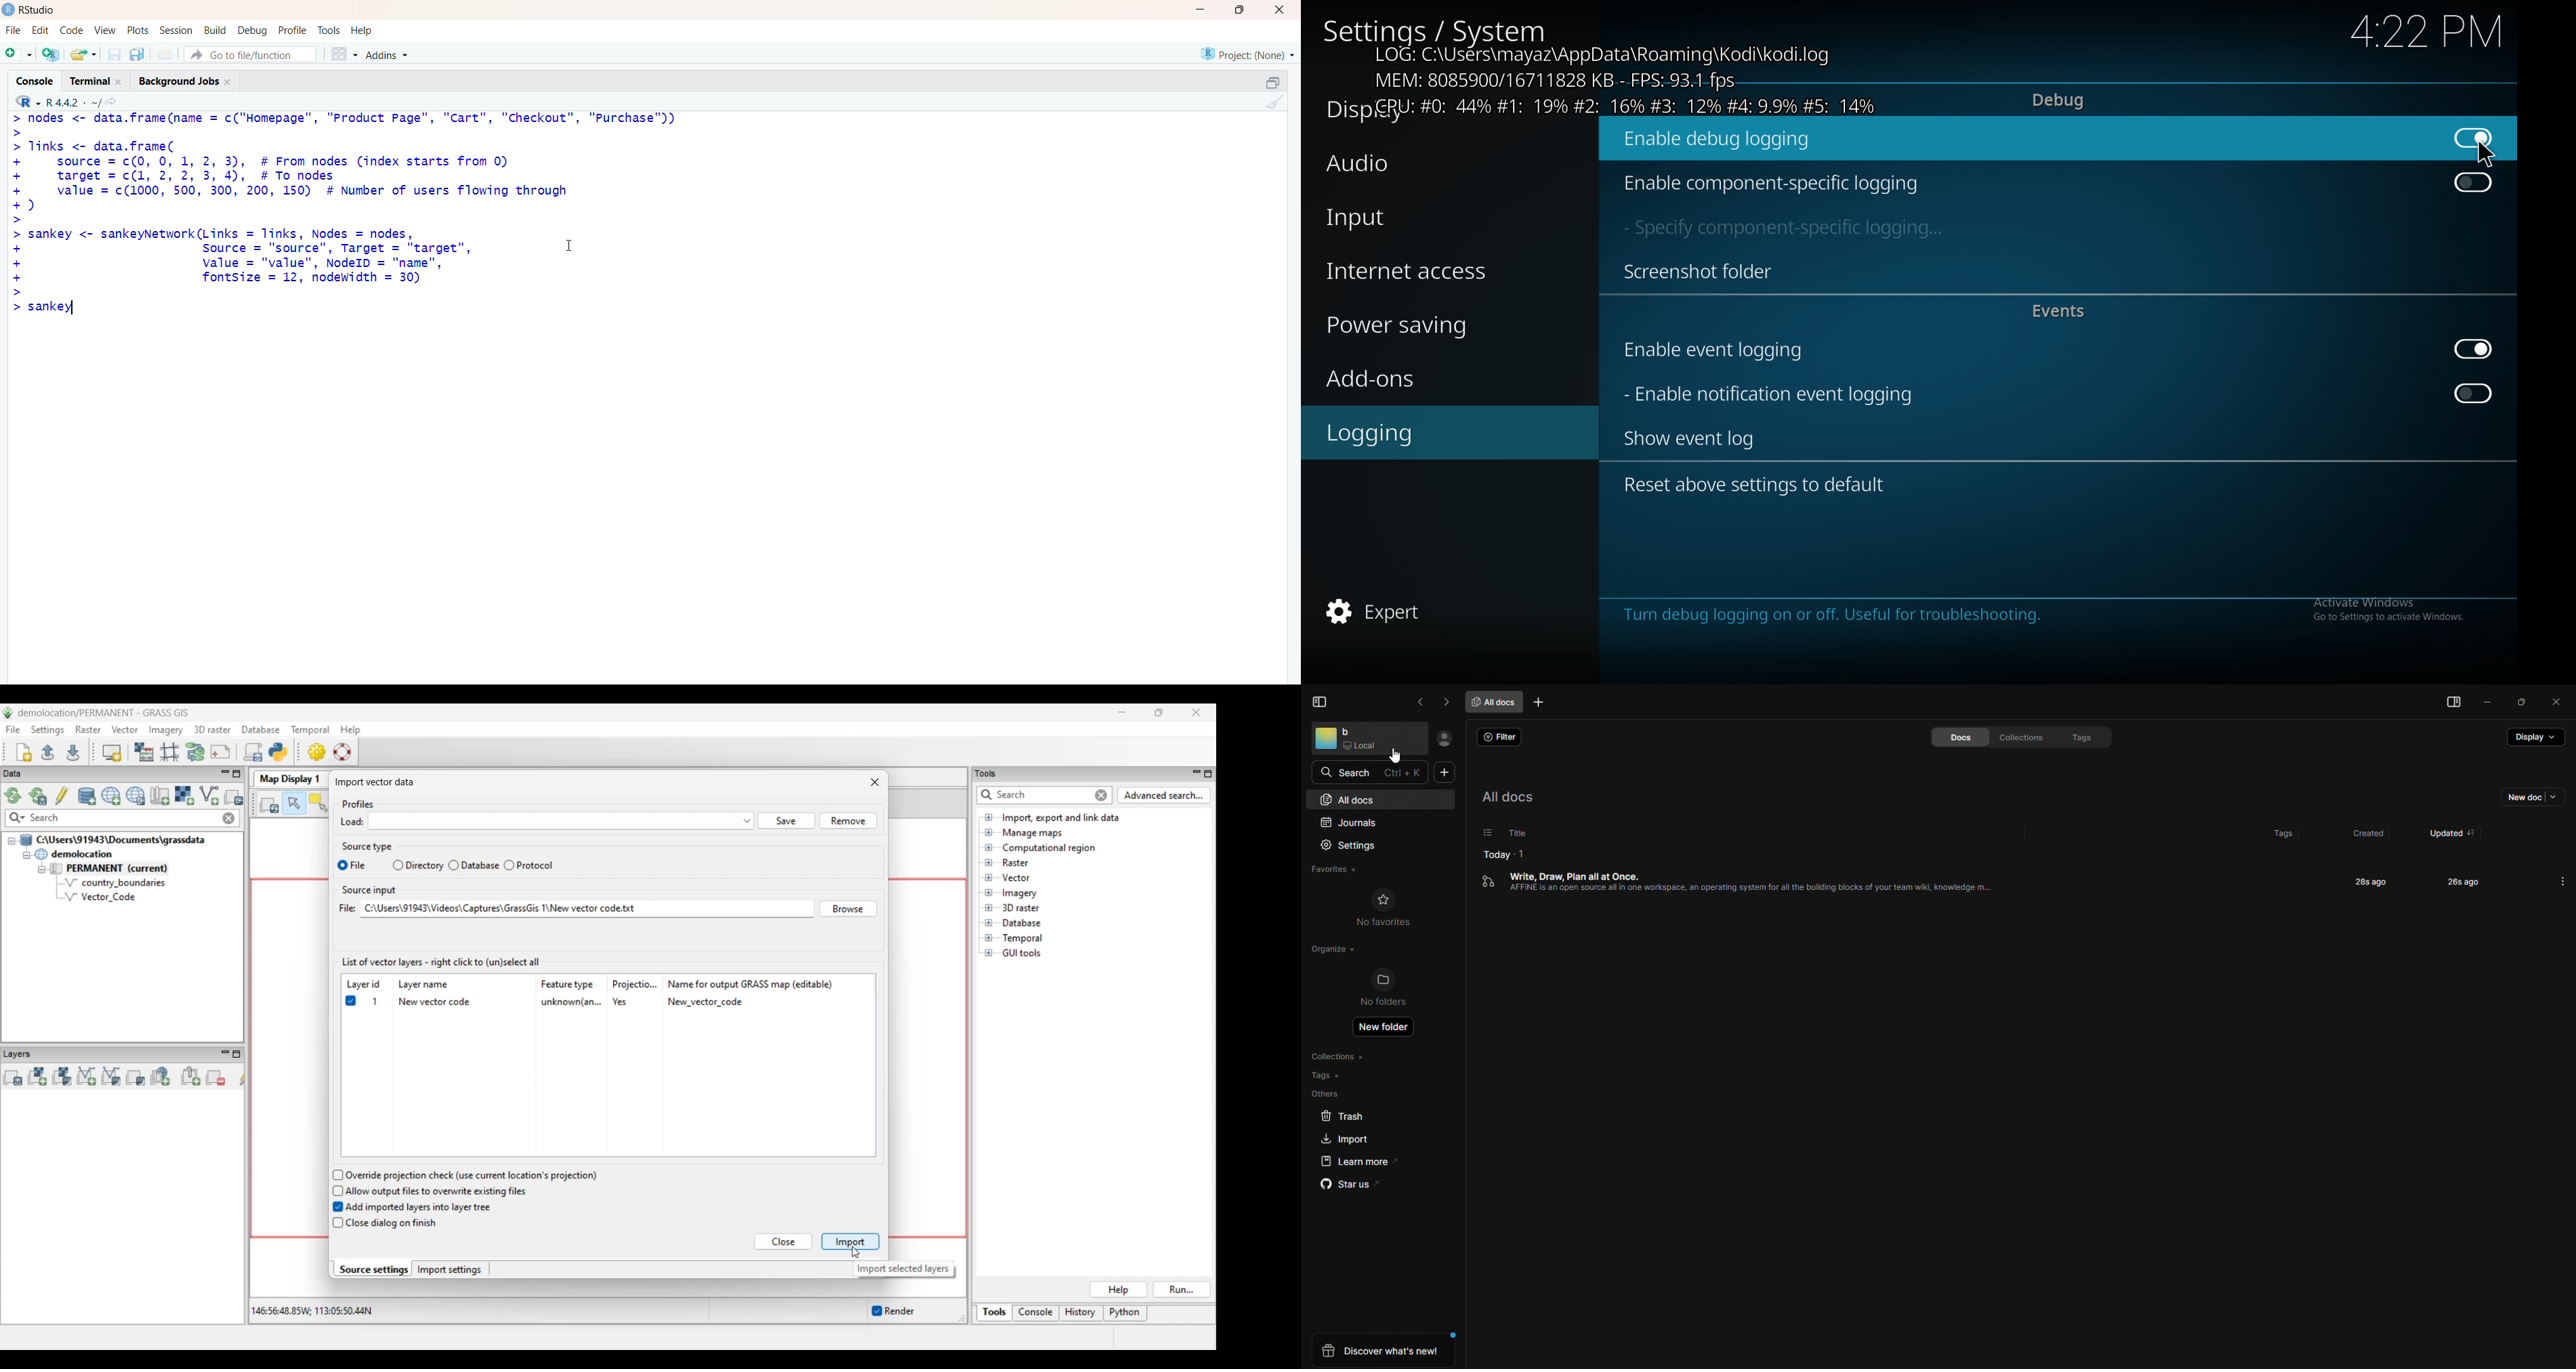  I want to click on file, so click(167, 54).